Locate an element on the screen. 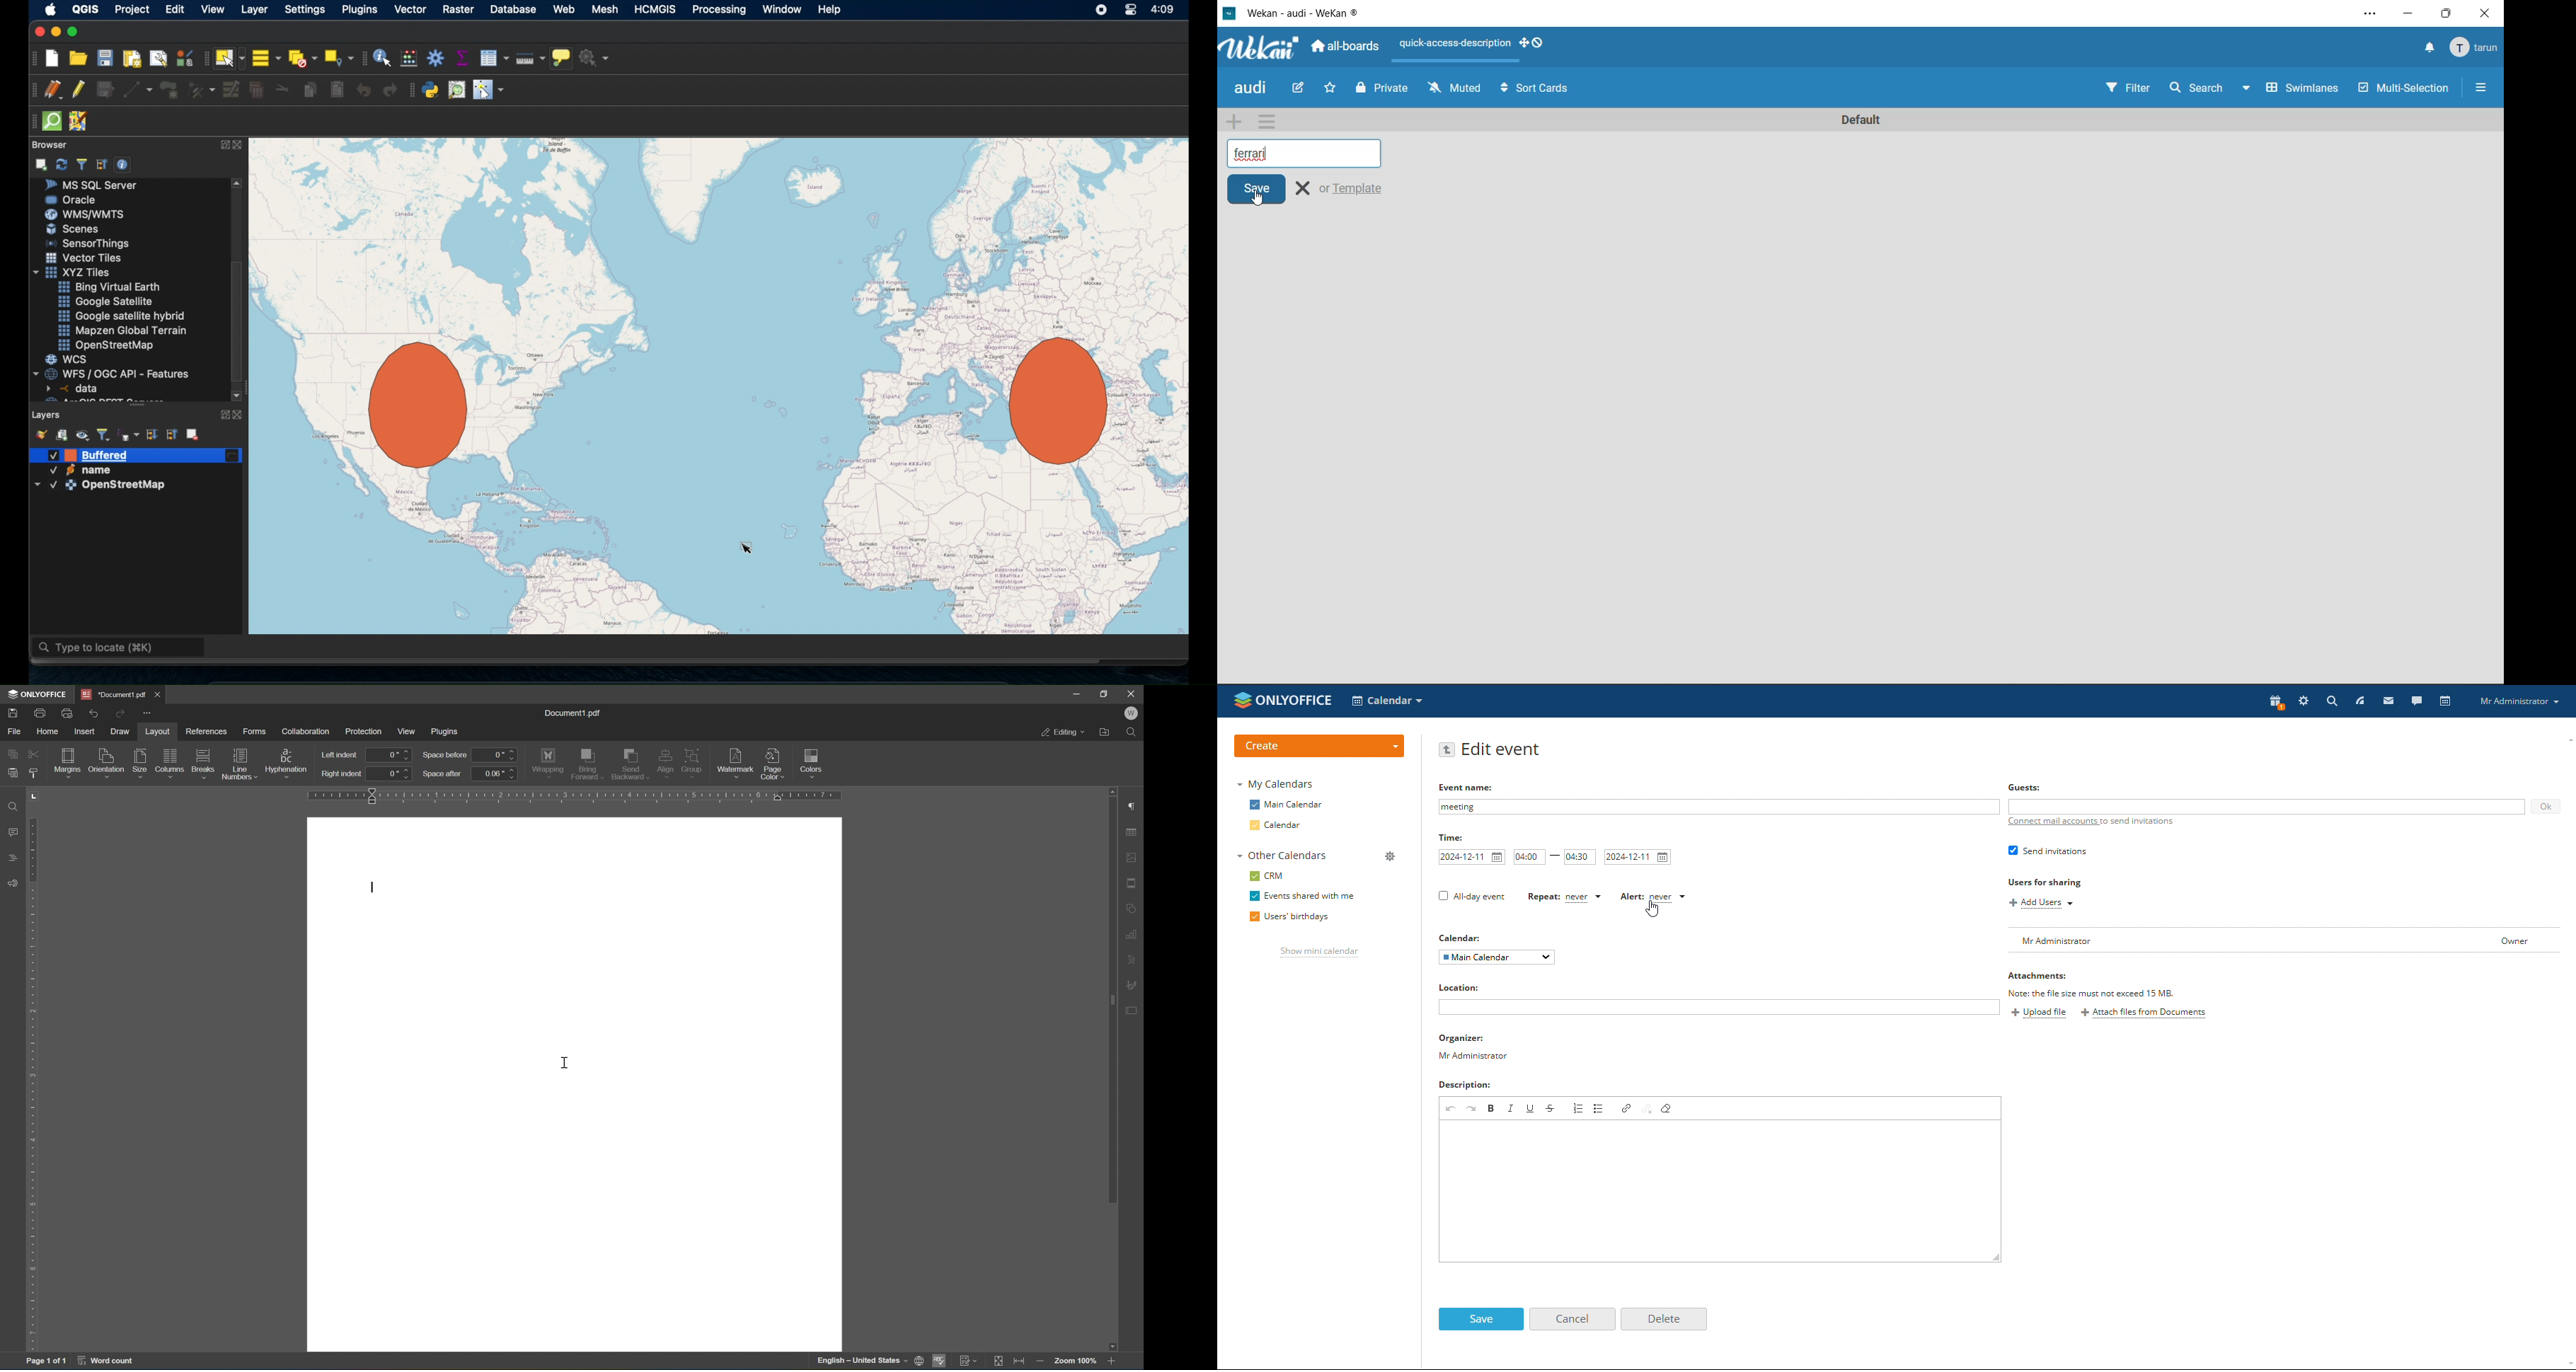  window is located at coordinates (781, 10).